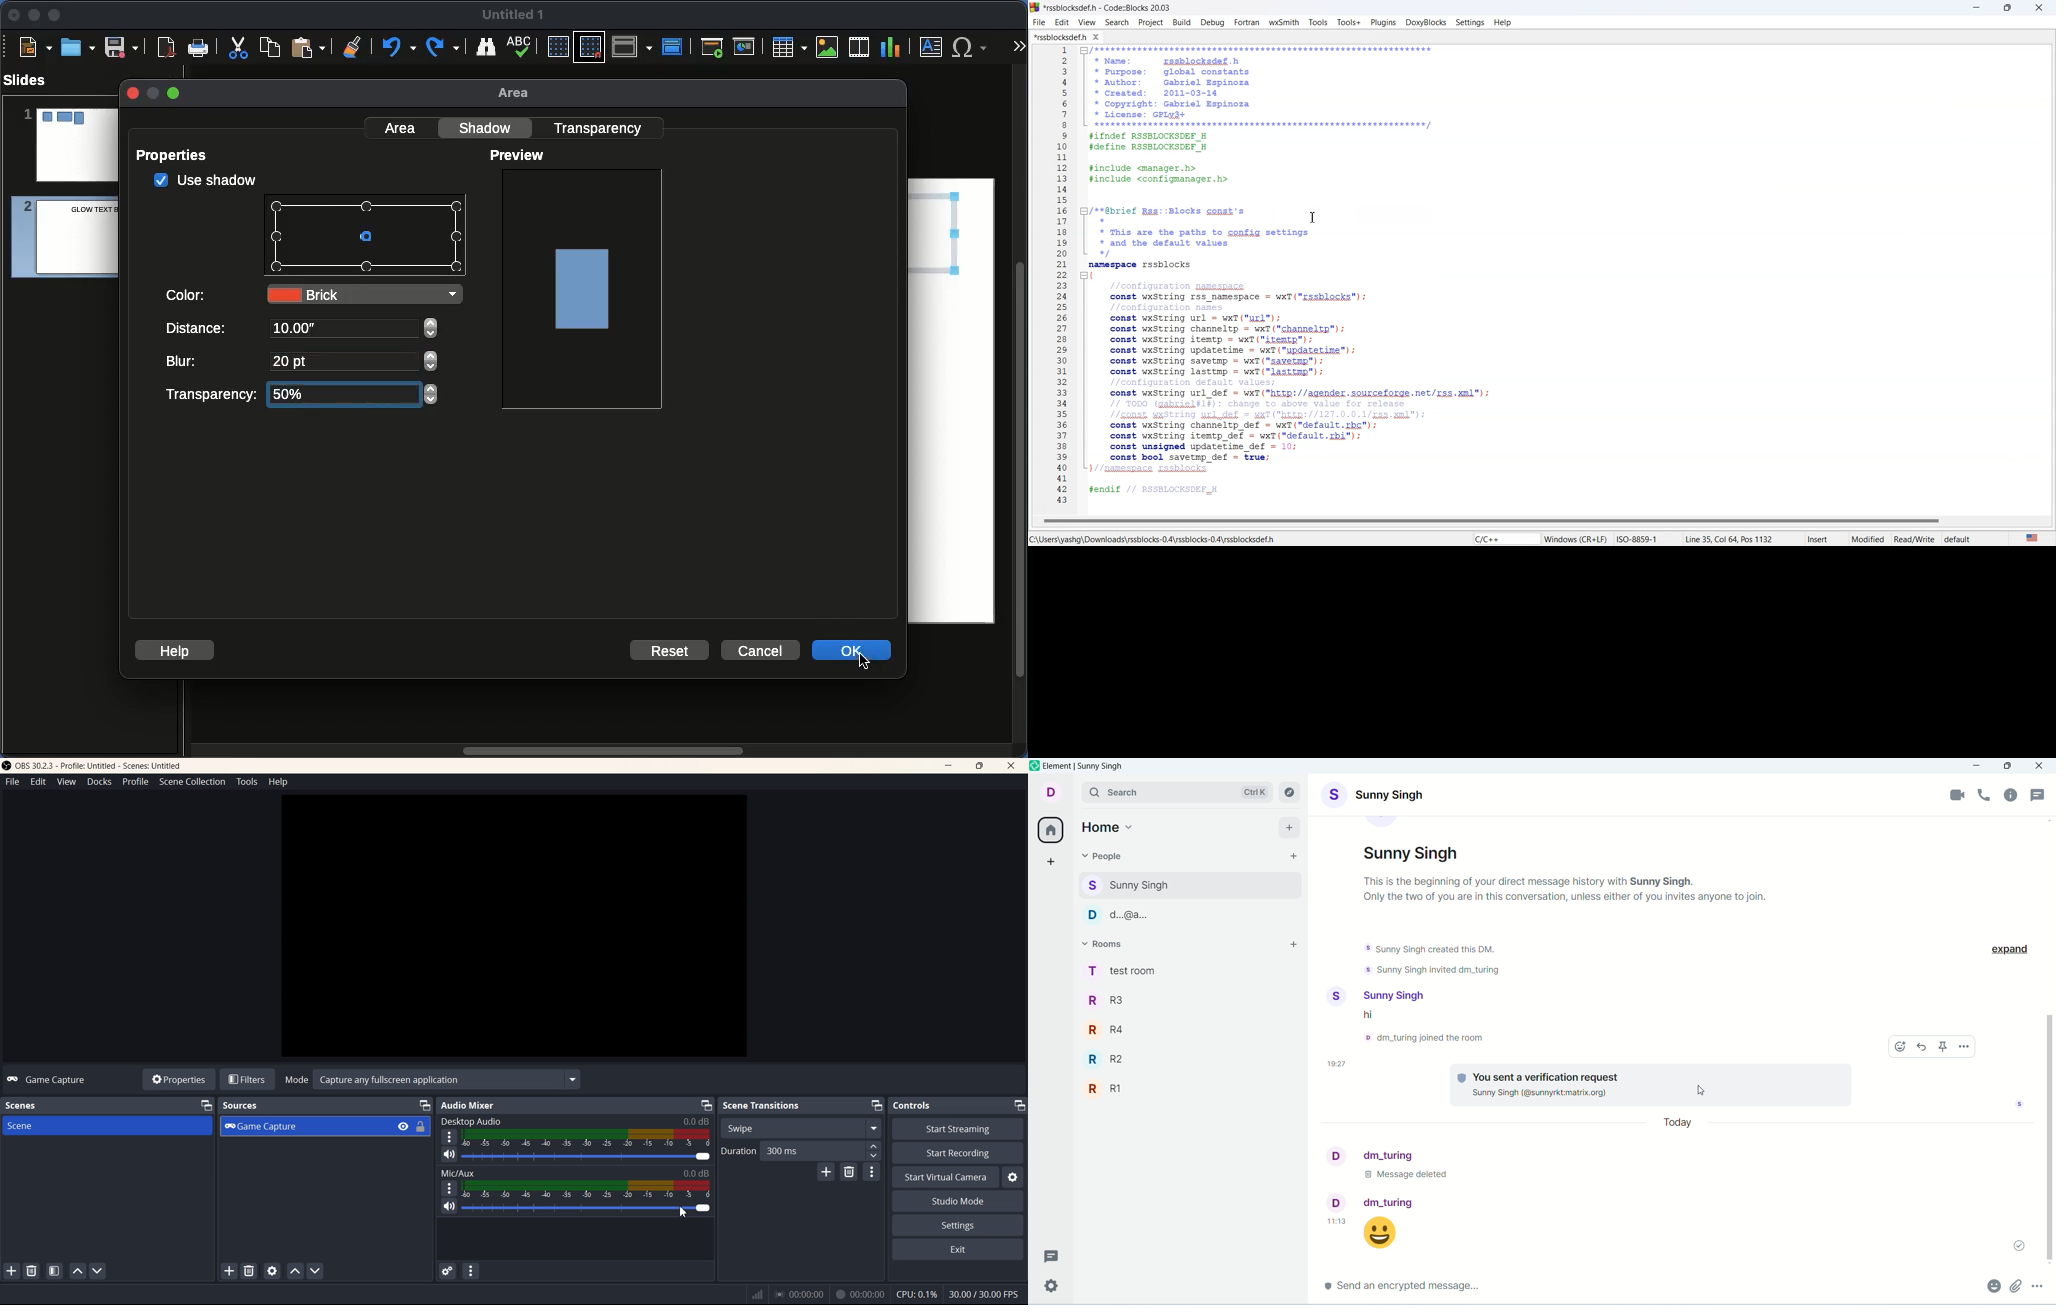 The width and height of the screenshot is (2072, 1316). Describe the element at coordinates (575, 1120) in the screenshot. I see `Text` at that location.